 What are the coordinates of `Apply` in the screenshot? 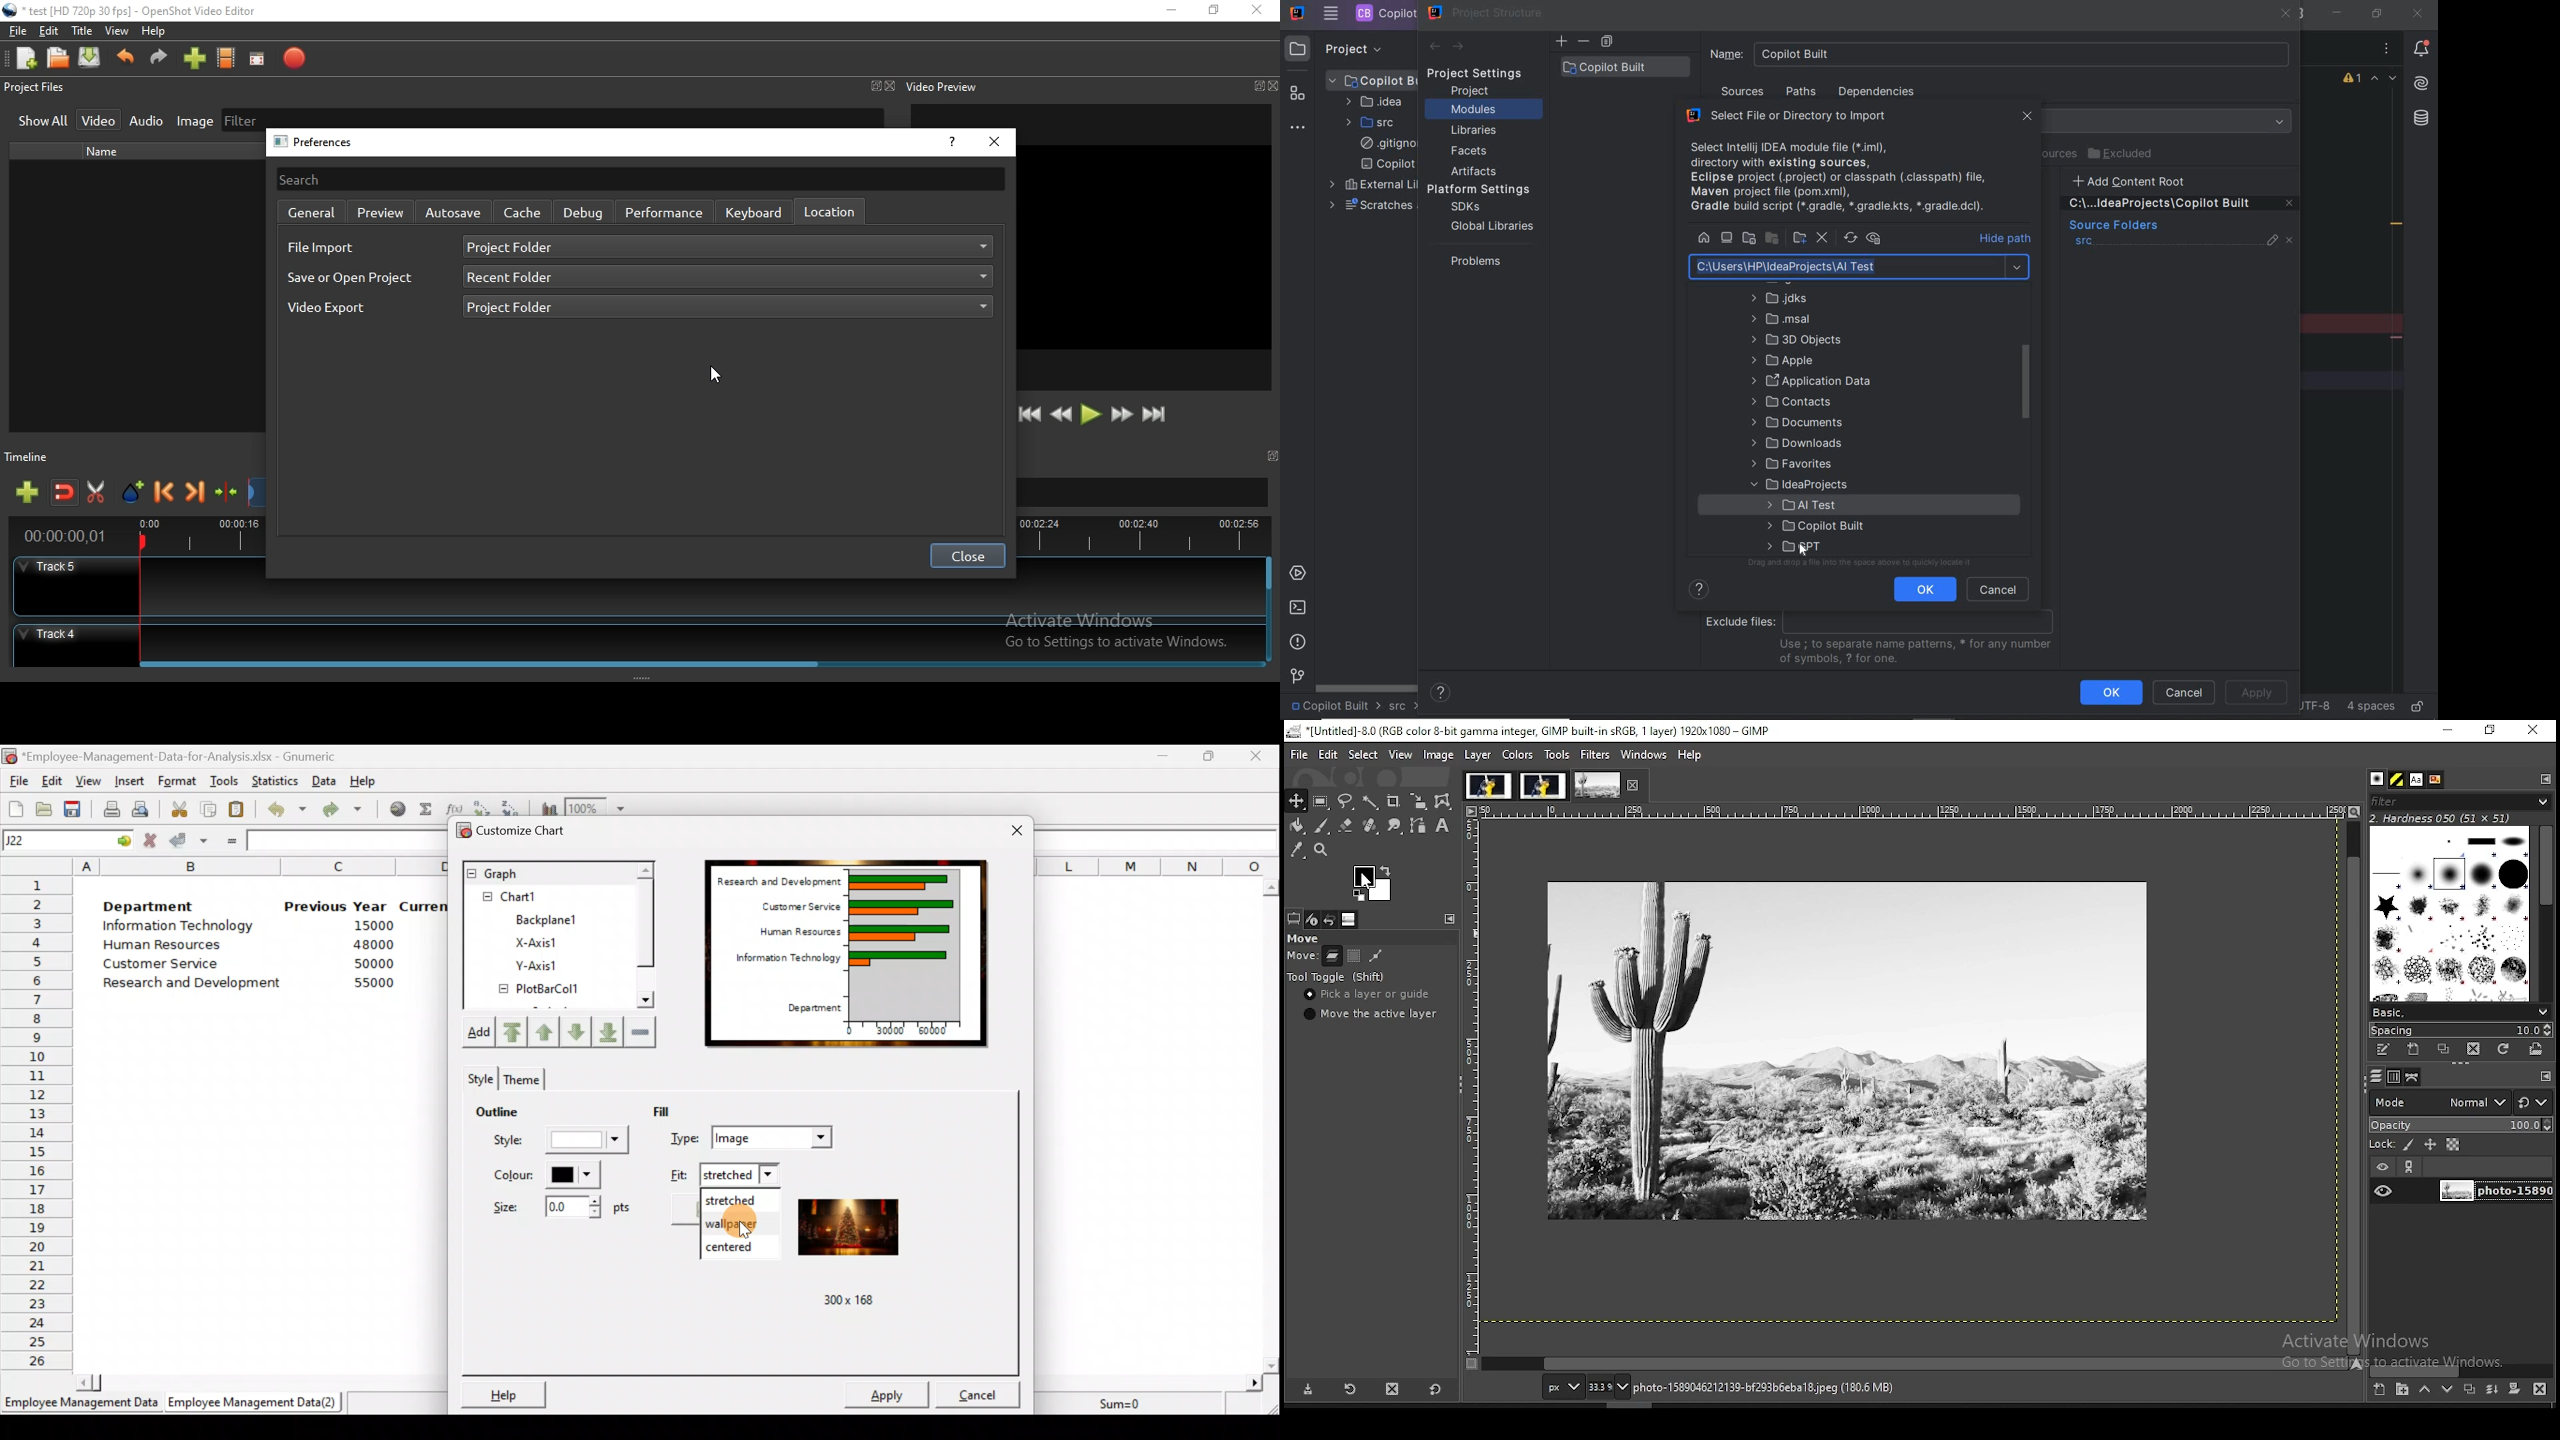 It's located at (888, 1394).